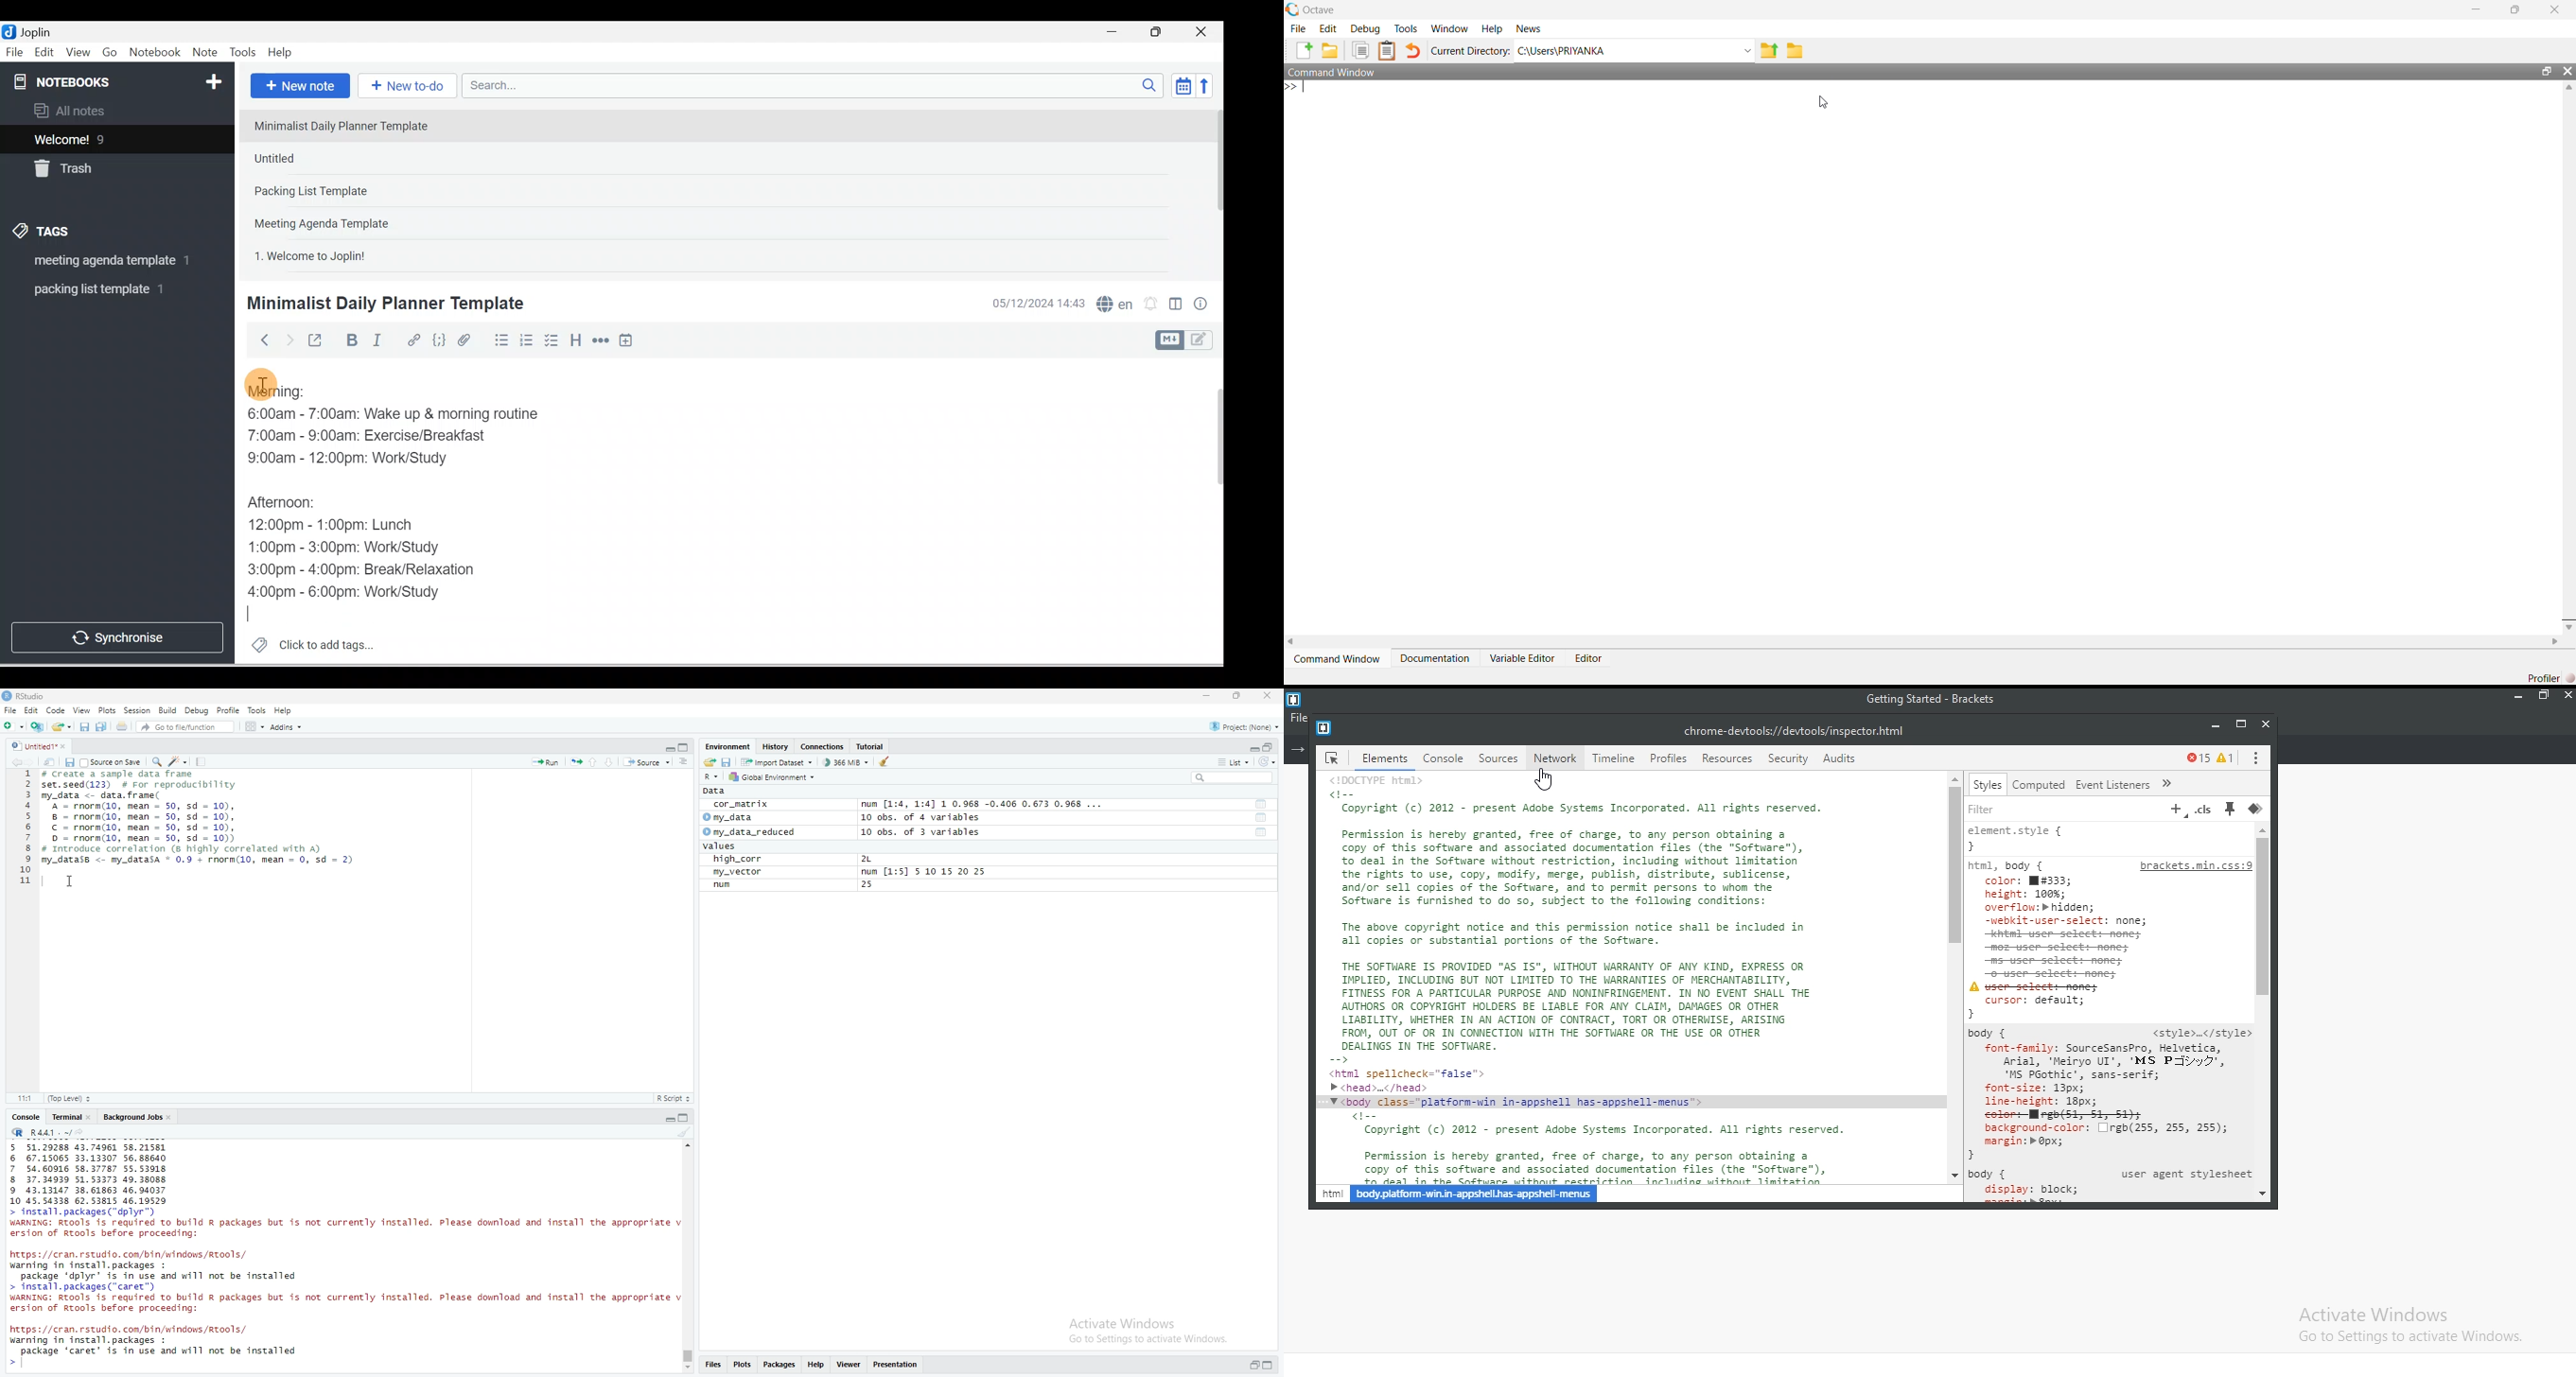 The width and height of the screenshot is (2576, 1400). Describe the element at coordinates (33, 746) in the screenshot. I see `Untitled1*` at that location.